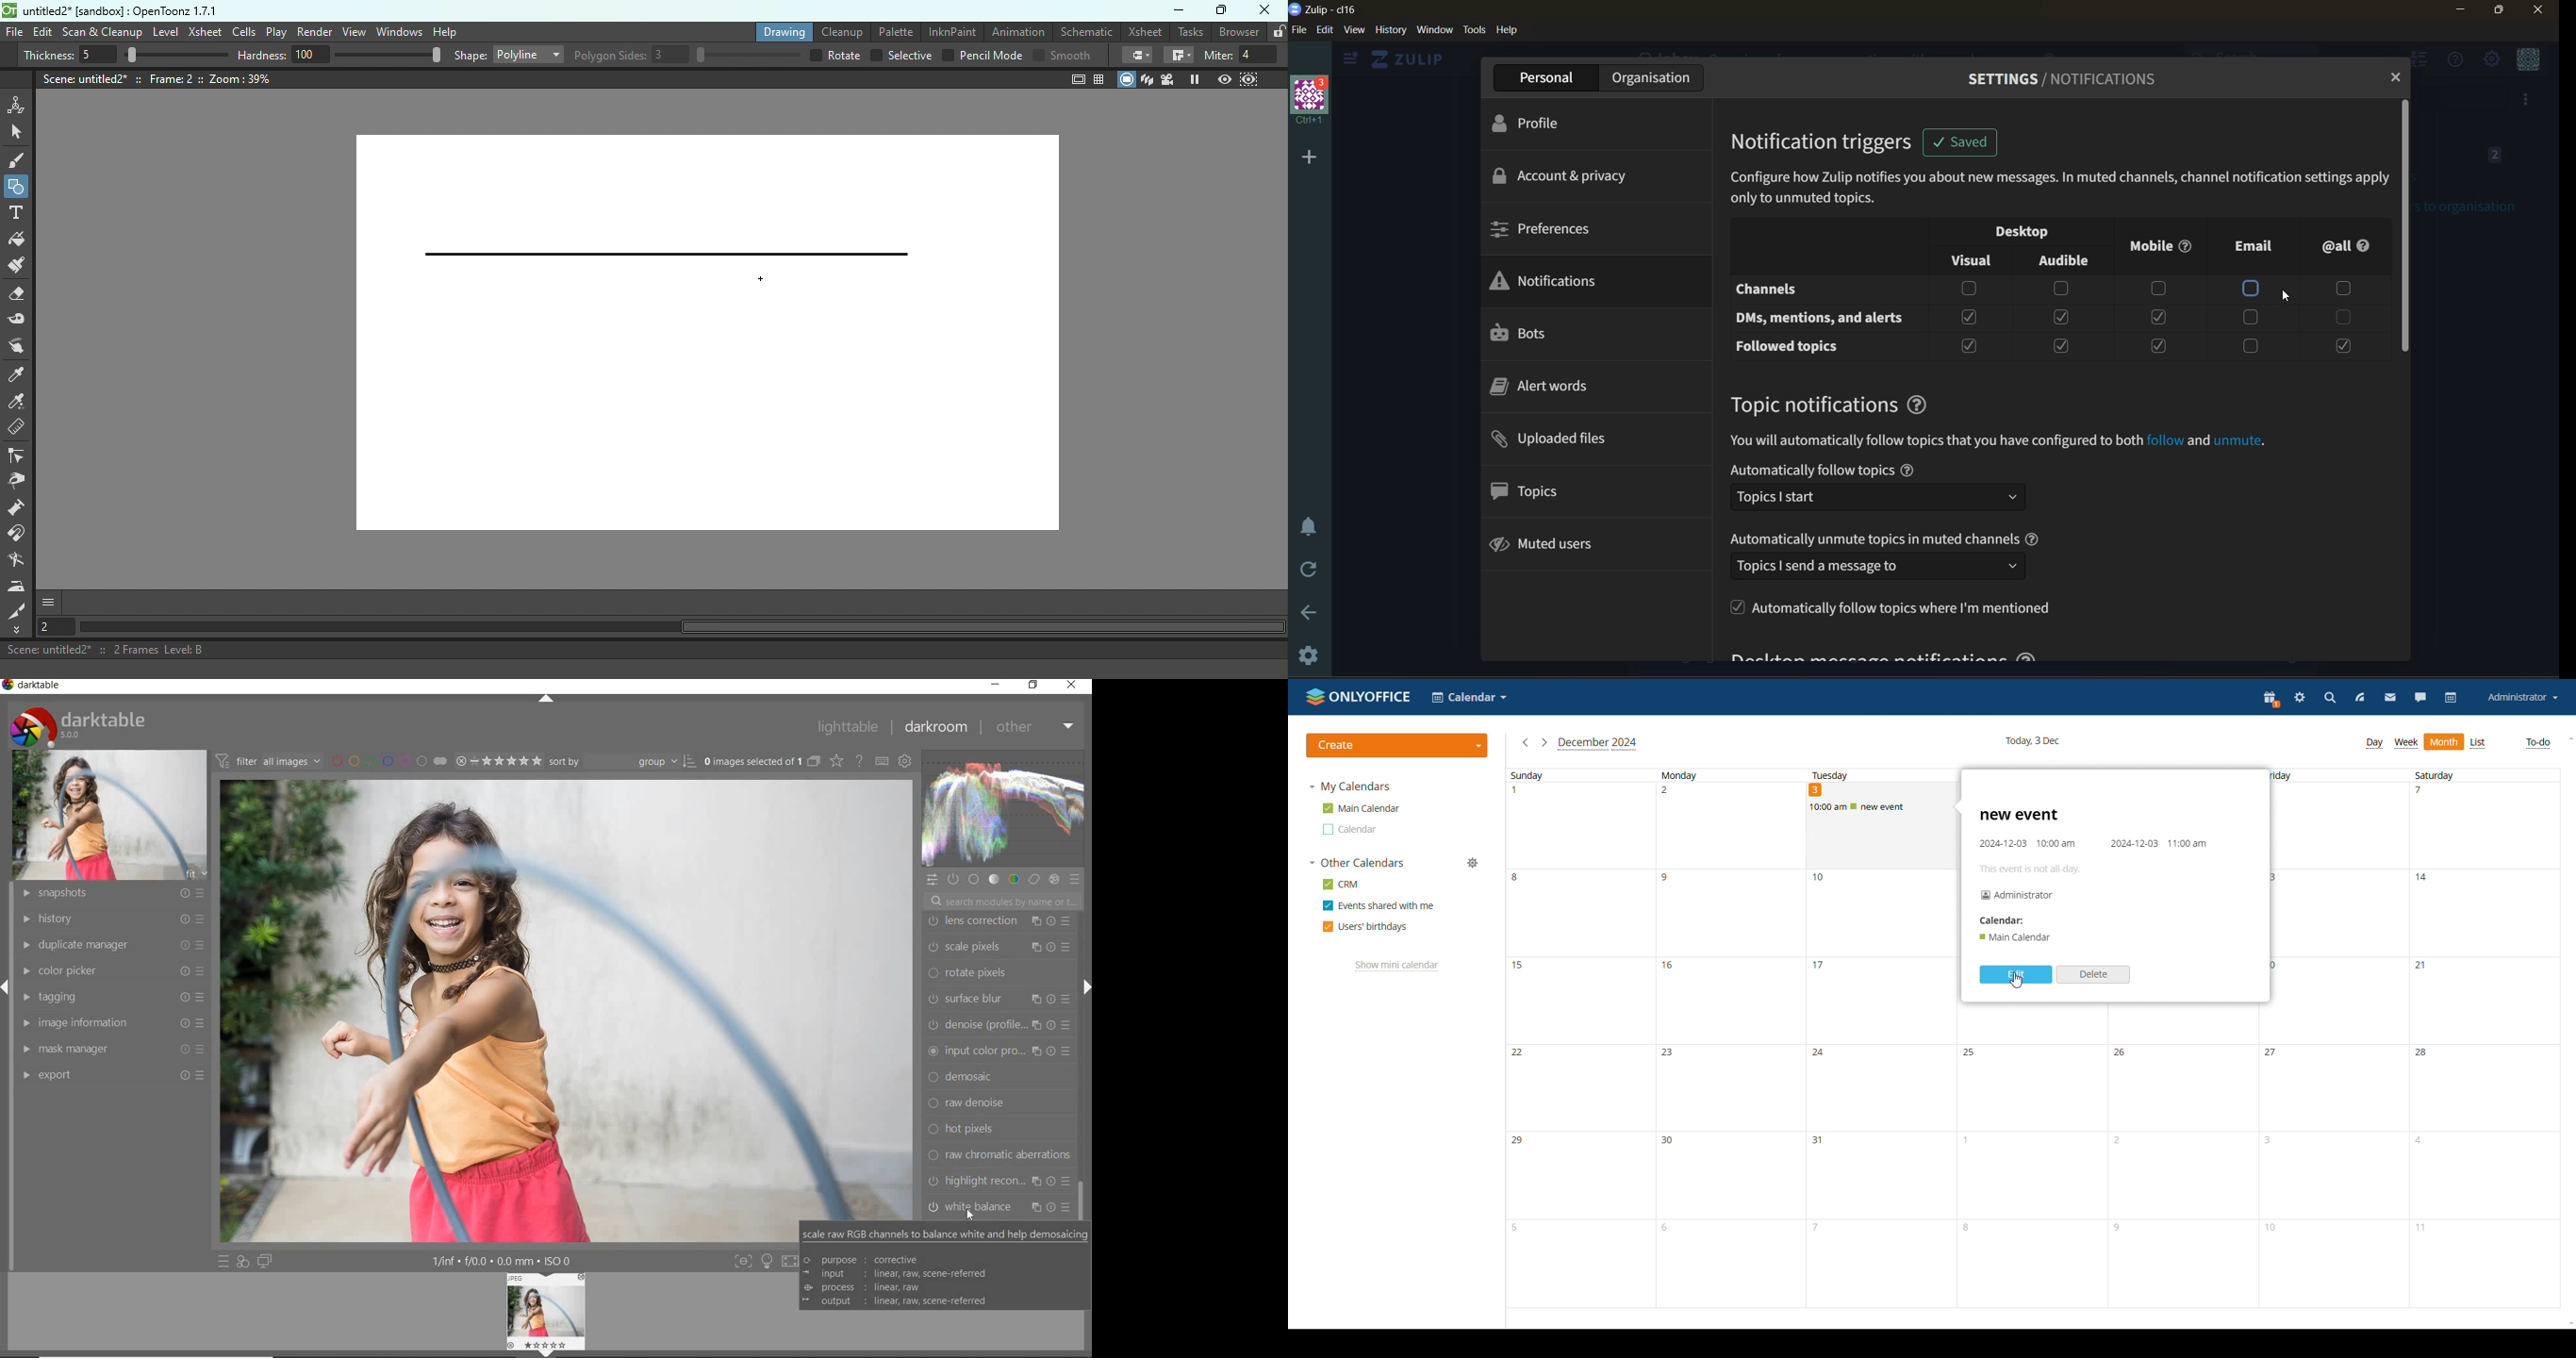  Describe the element at coordinates (1795, 347) in the screenshot. I see `followed topics` at that location.